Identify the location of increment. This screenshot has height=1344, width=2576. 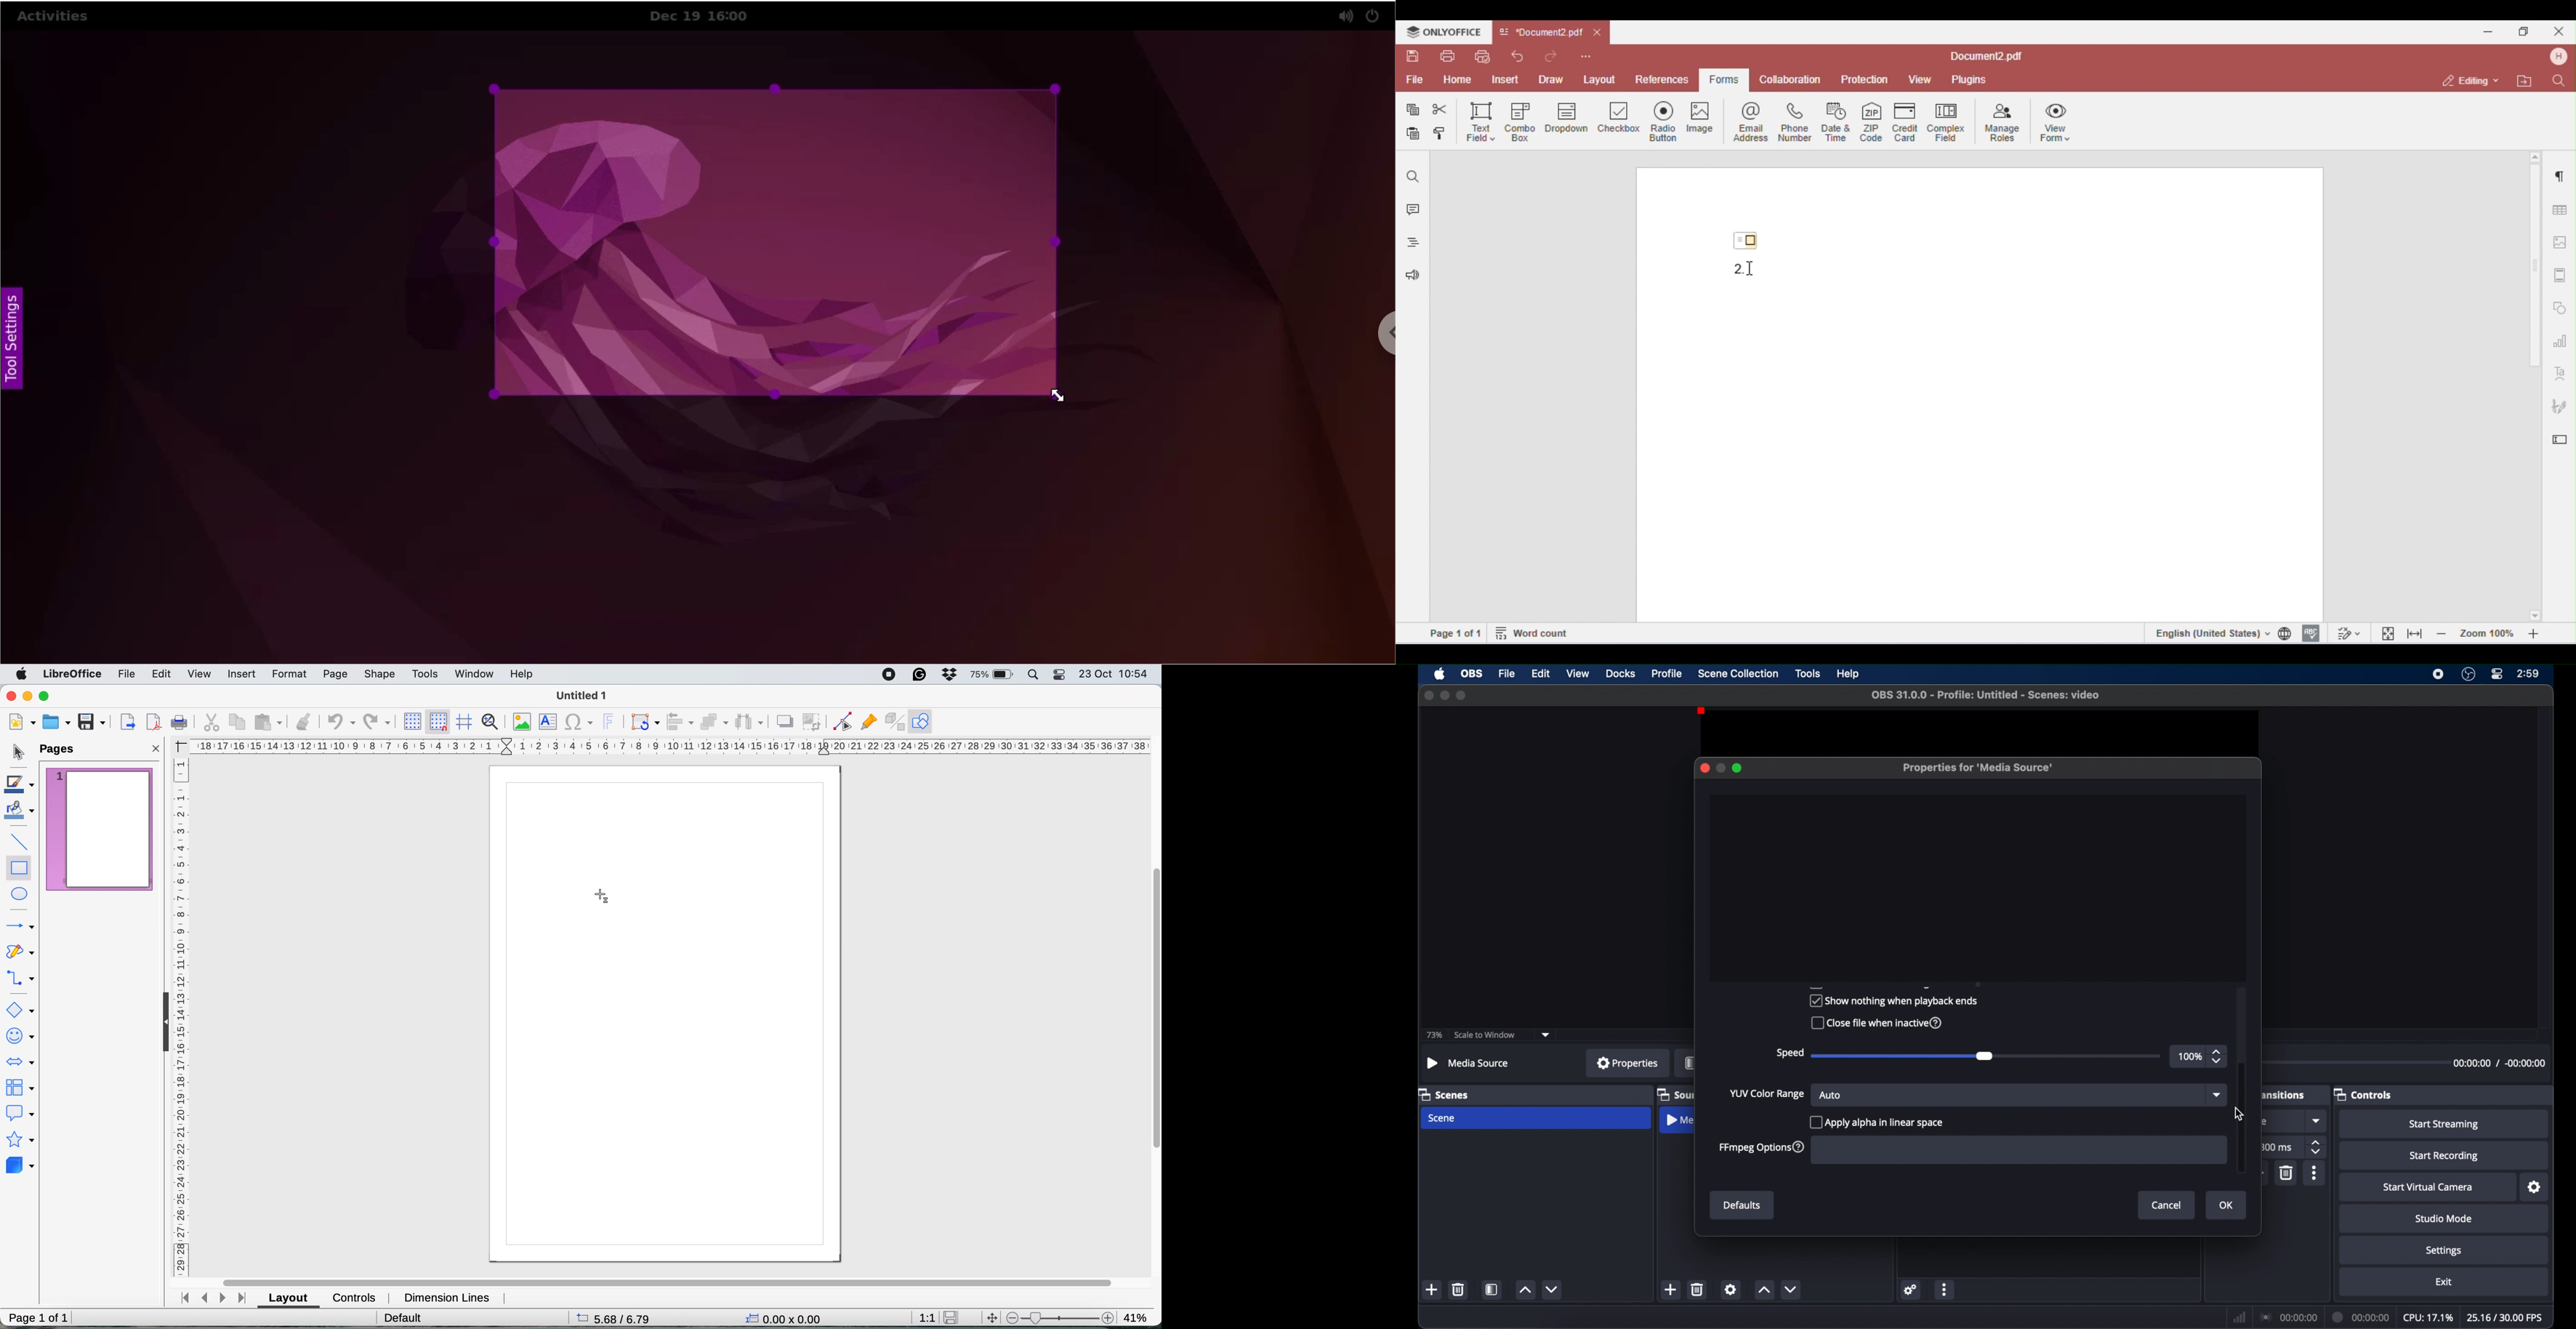
(1525, 1290).